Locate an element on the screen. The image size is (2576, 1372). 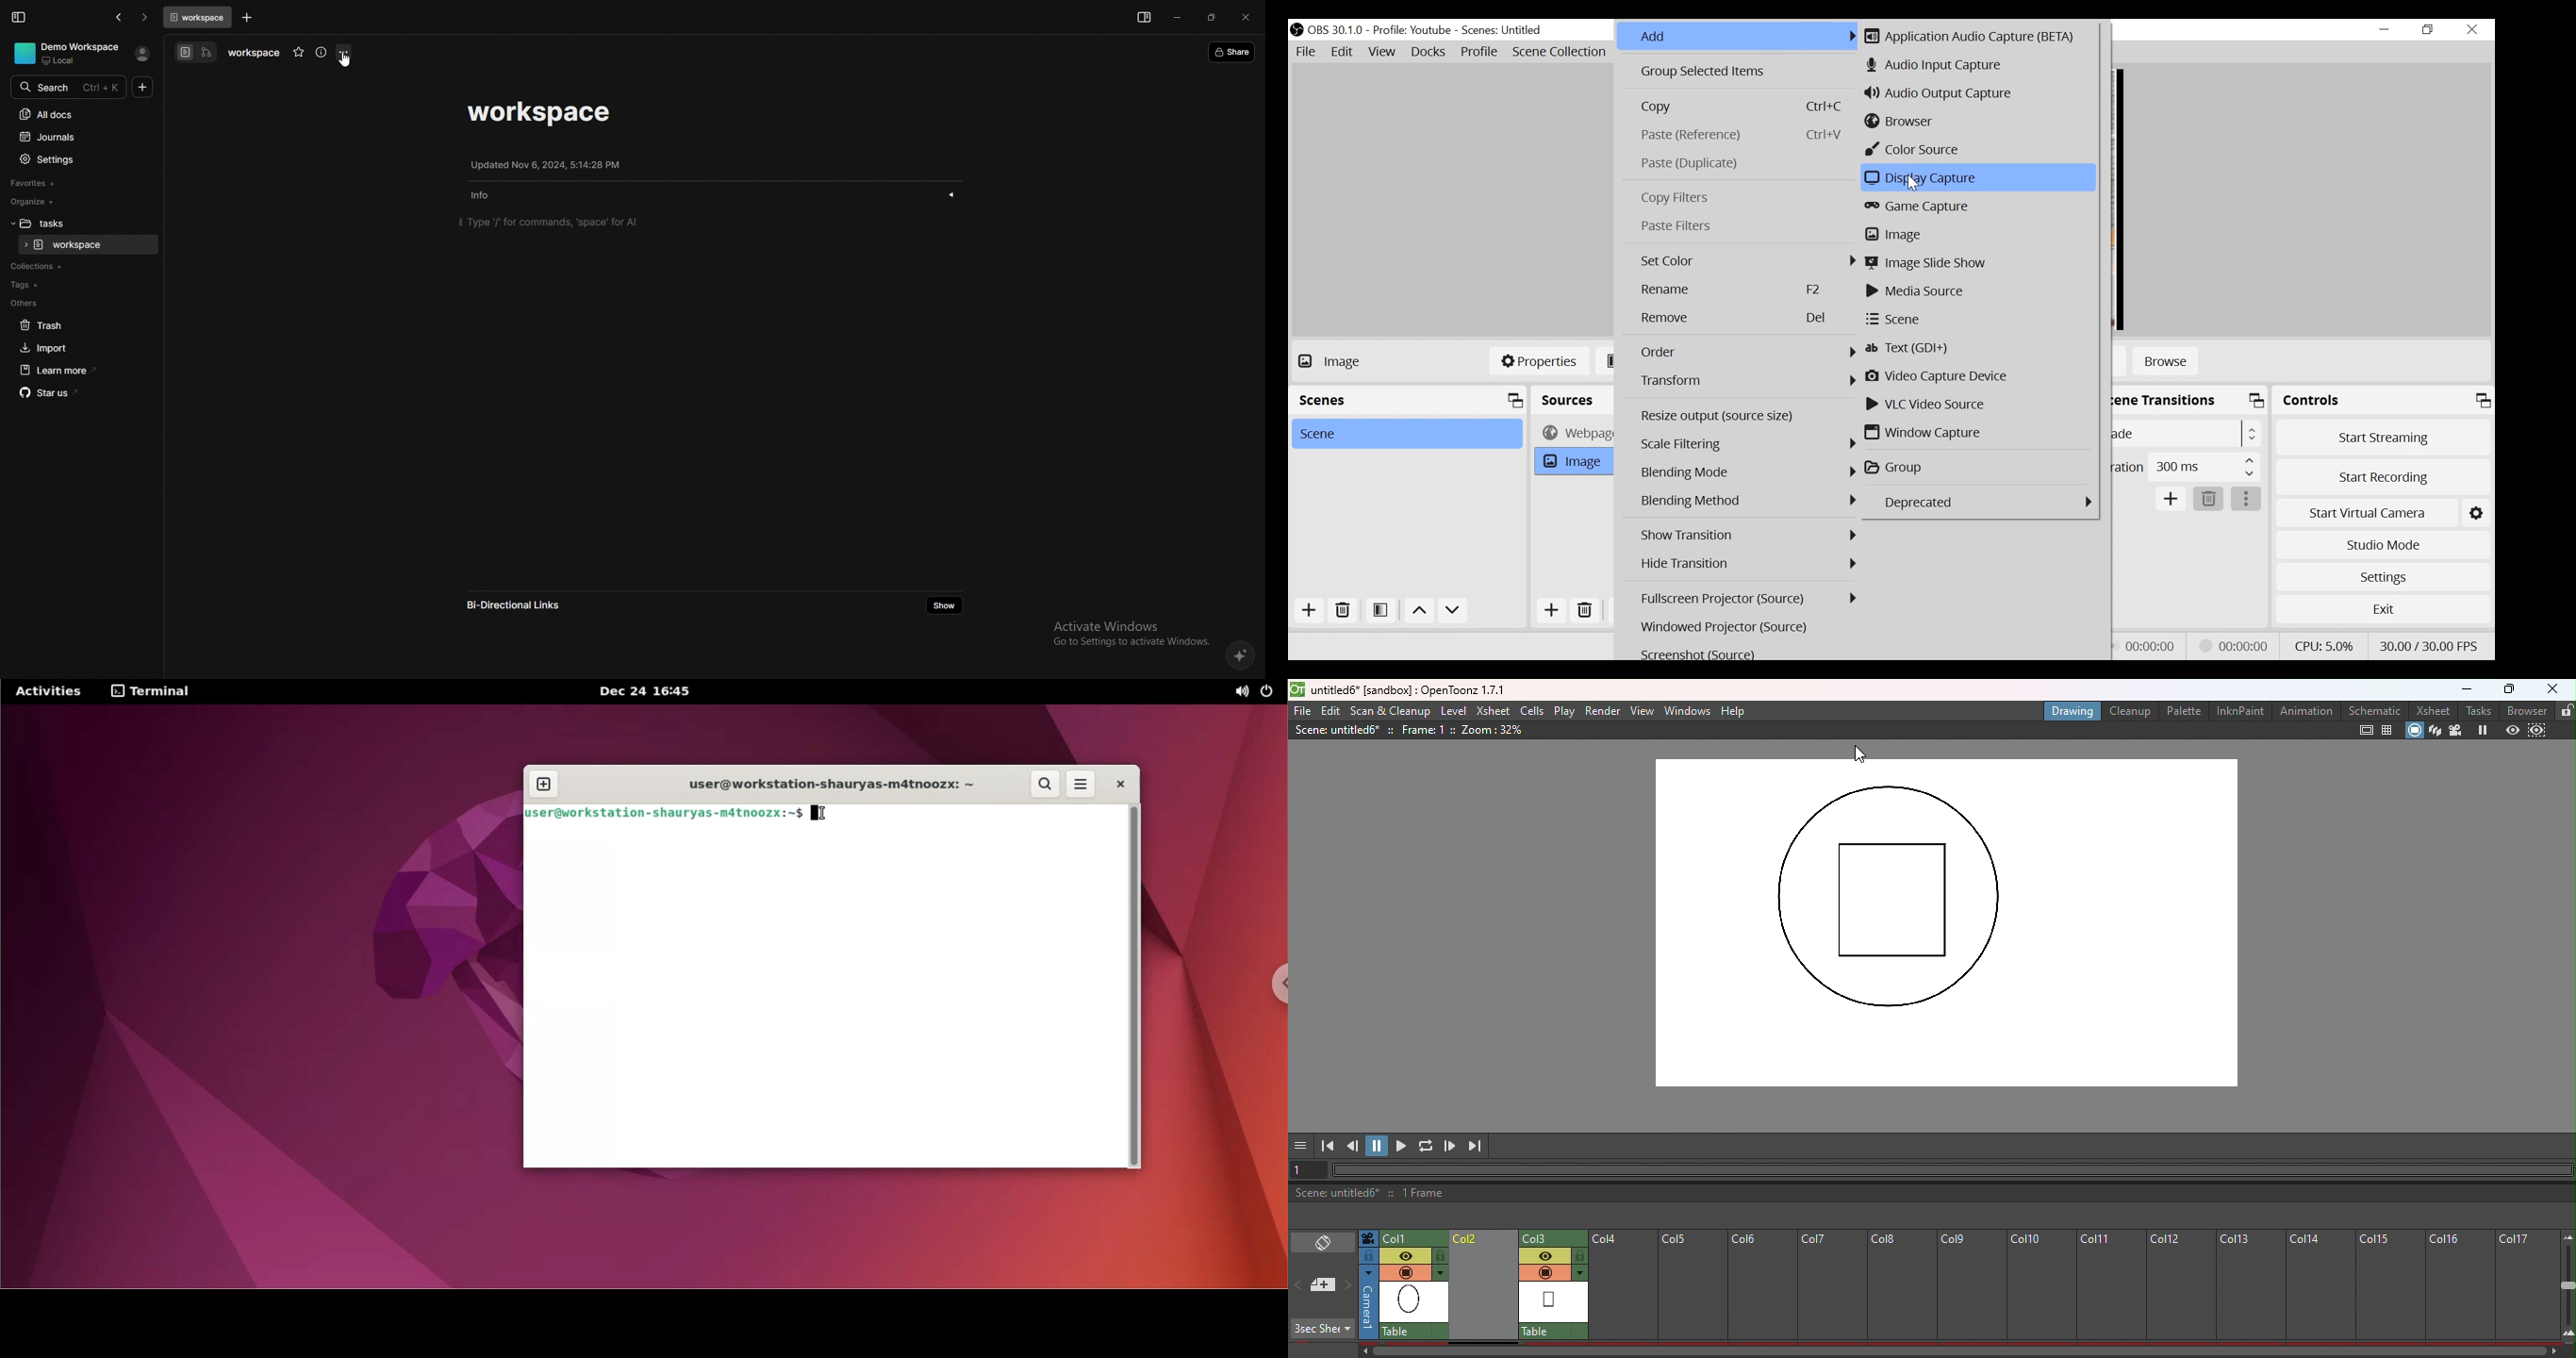
Properties is located at coordinates (1539, 360).